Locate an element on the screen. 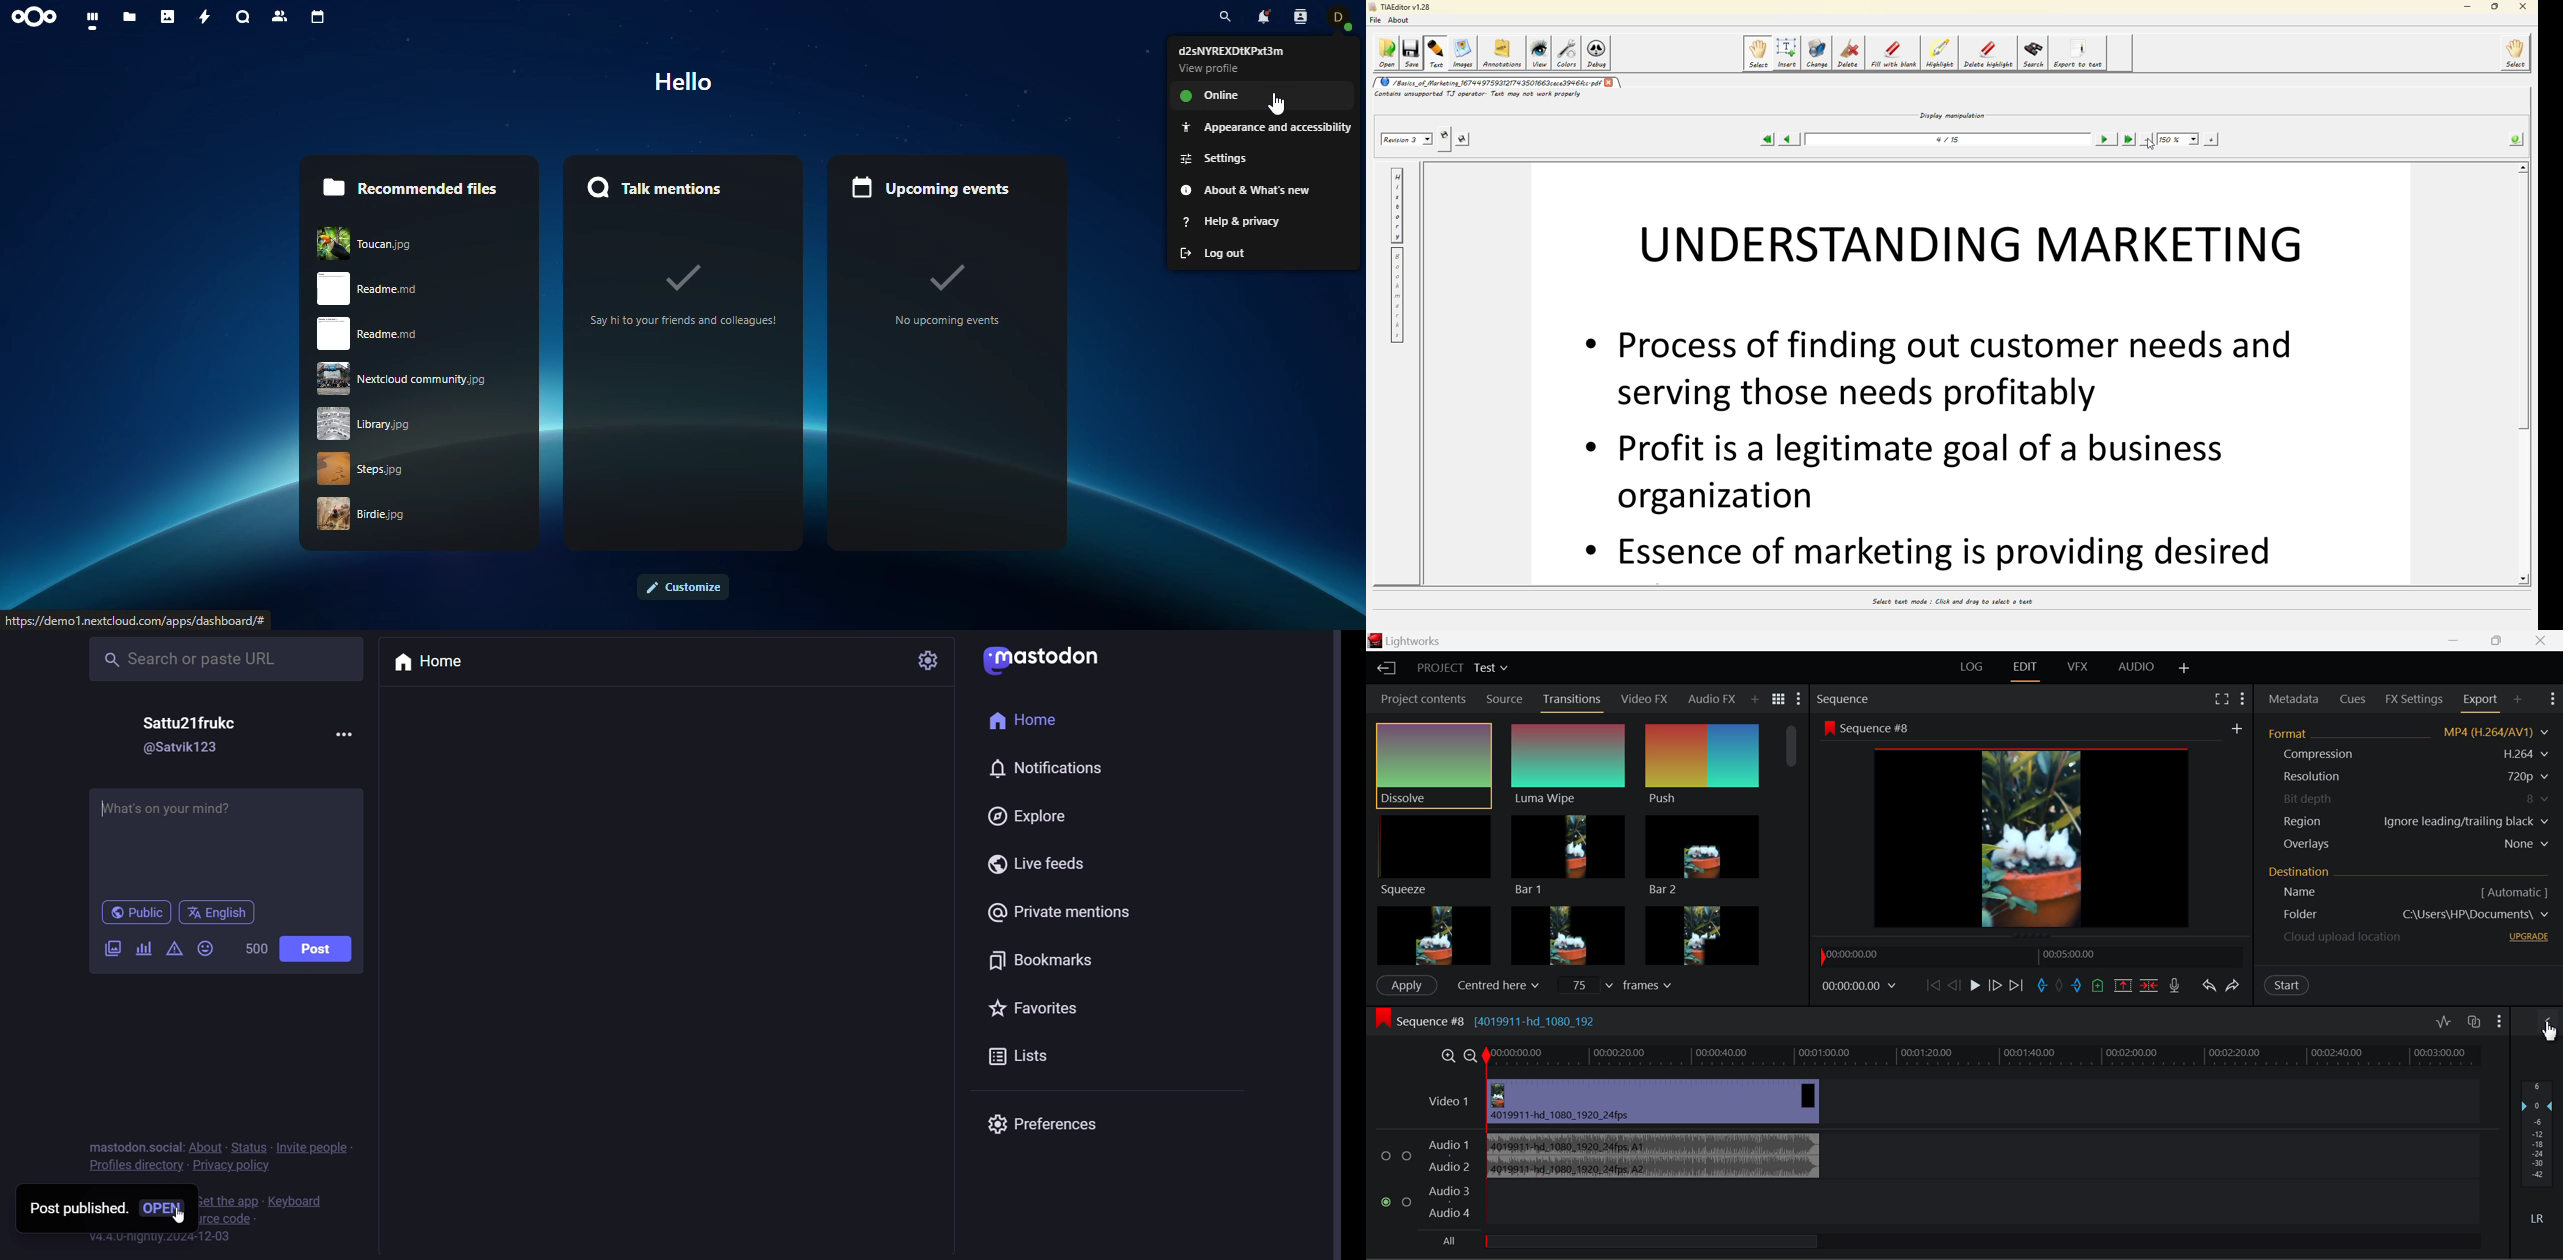  settings is located at coordinates (1233, 160).